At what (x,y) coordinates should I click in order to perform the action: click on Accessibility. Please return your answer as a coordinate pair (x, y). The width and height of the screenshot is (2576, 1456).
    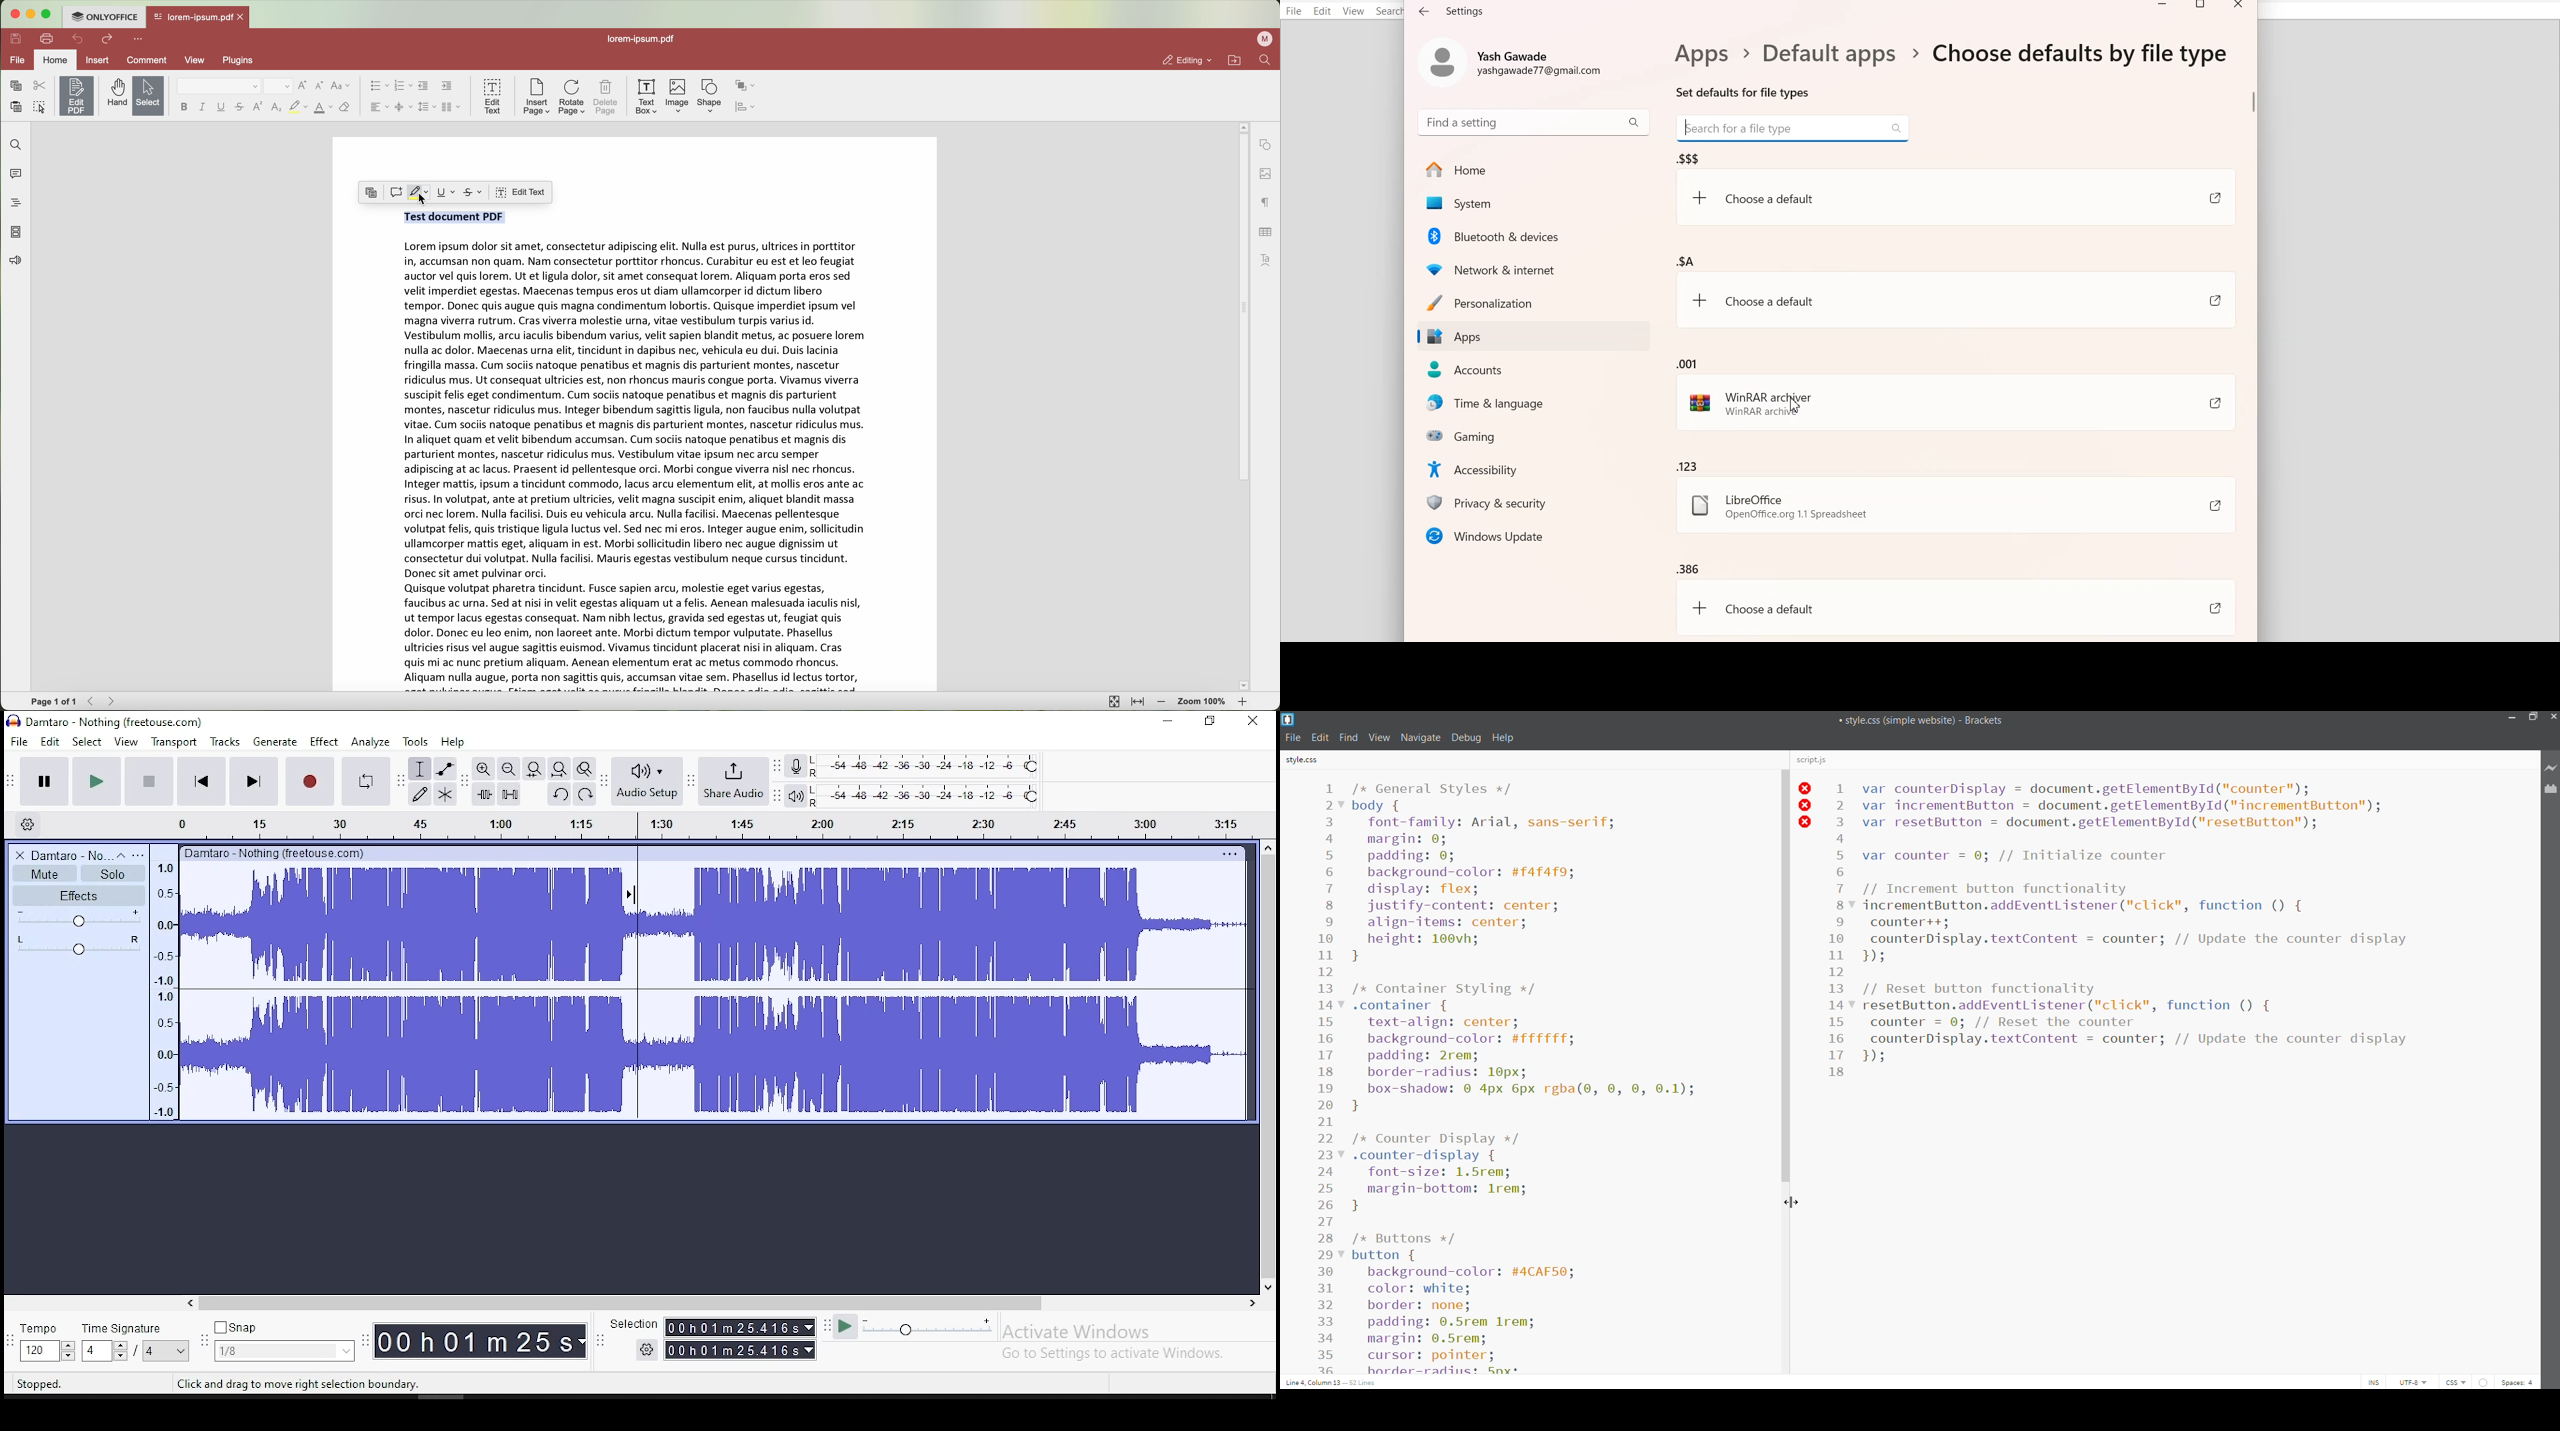
    Looking at the image, I should click on (1537, 469).